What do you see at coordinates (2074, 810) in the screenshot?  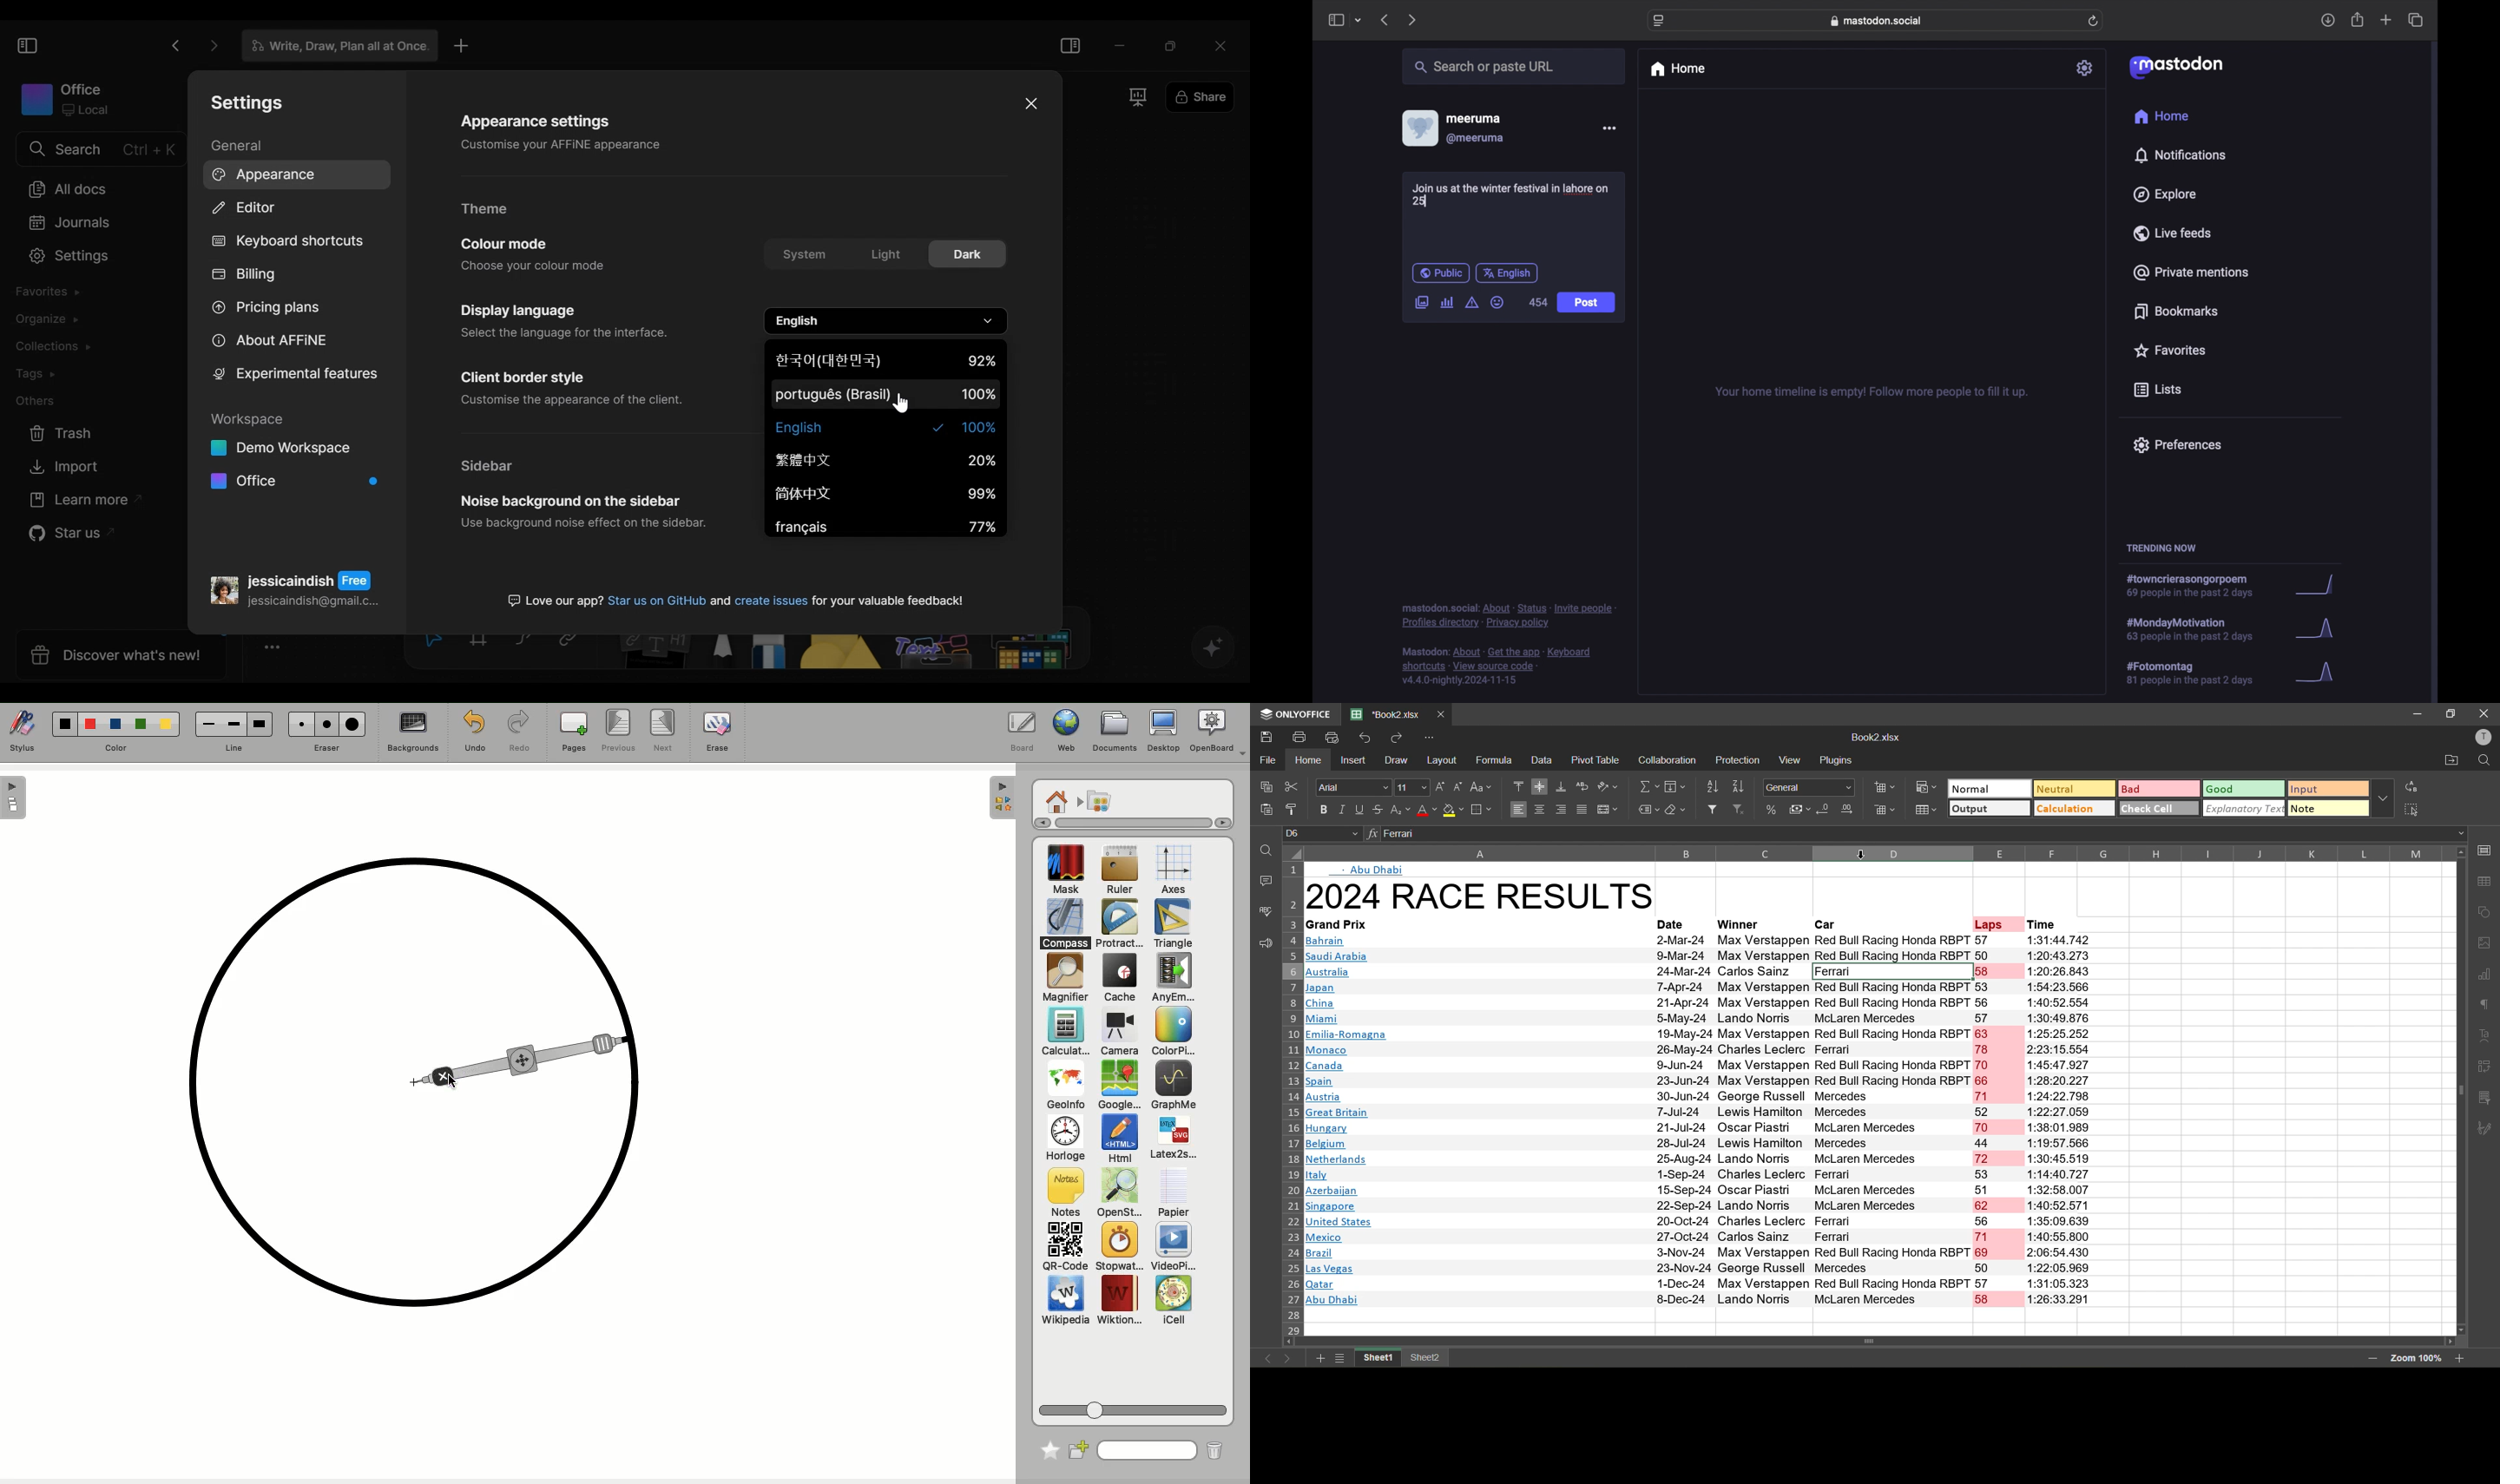 I see `calculation` at bounding box center [2074, 810].